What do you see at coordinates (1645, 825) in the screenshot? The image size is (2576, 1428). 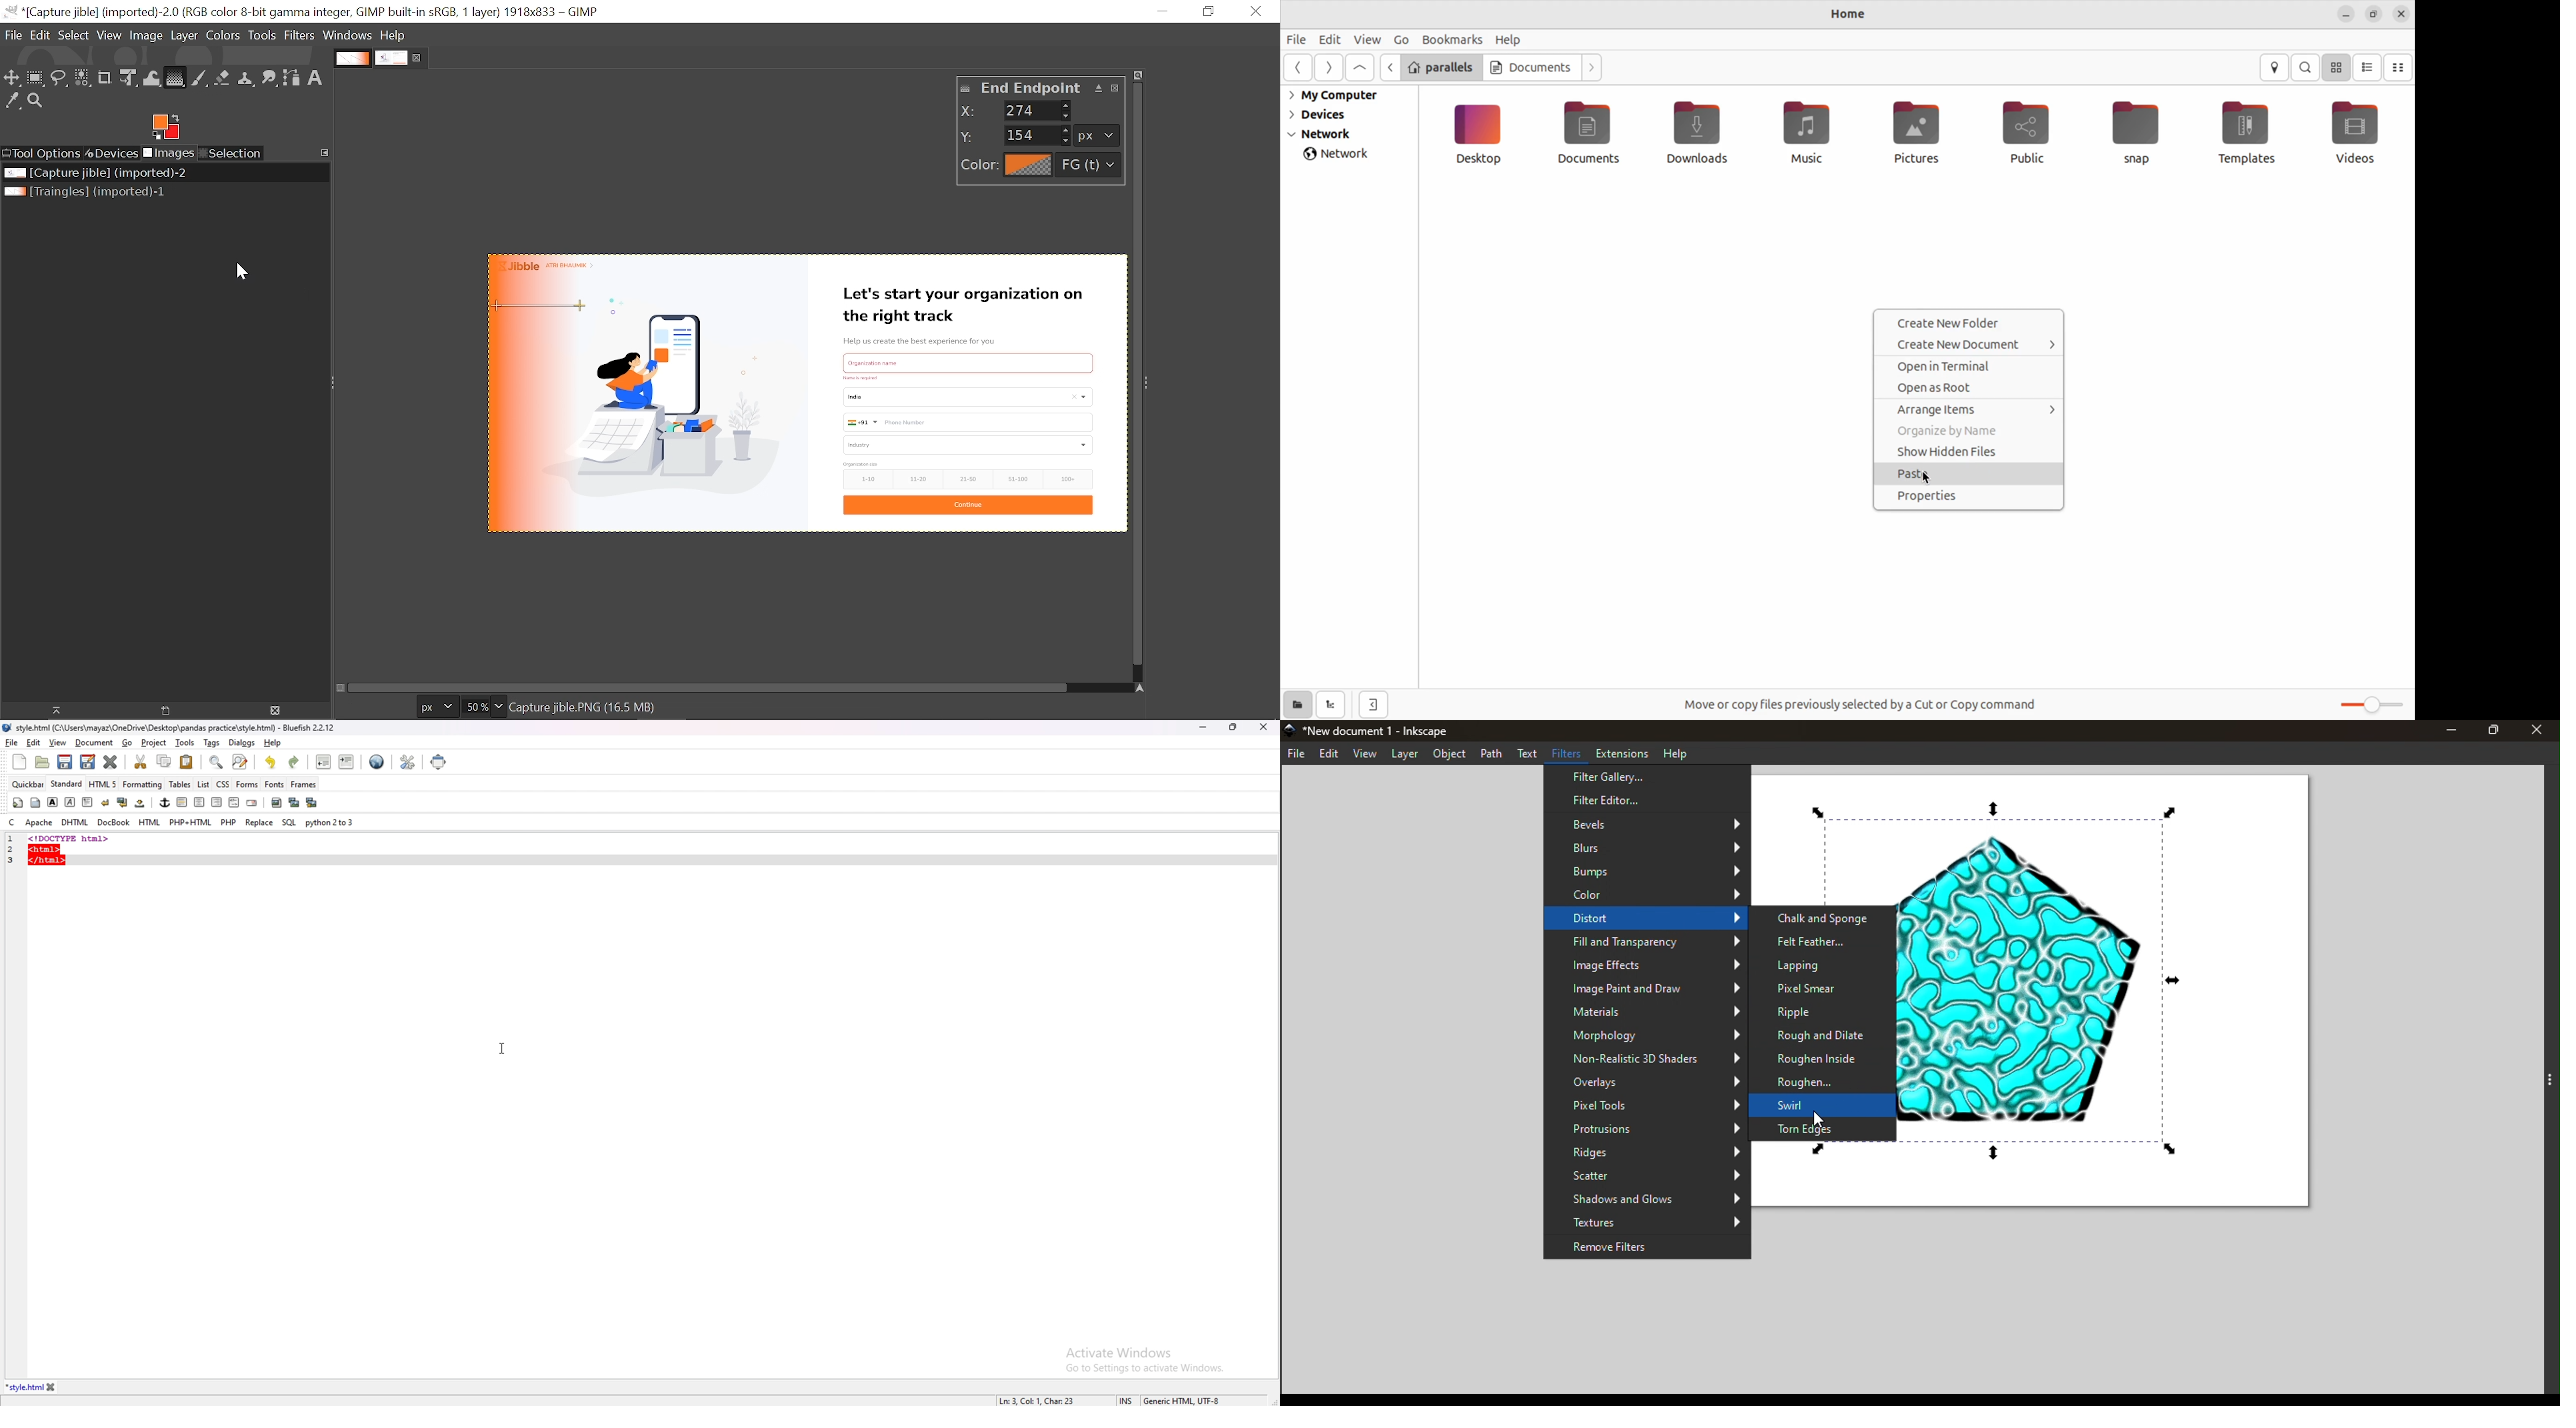 I see `Bevels` at bounding box center [1645, 825].